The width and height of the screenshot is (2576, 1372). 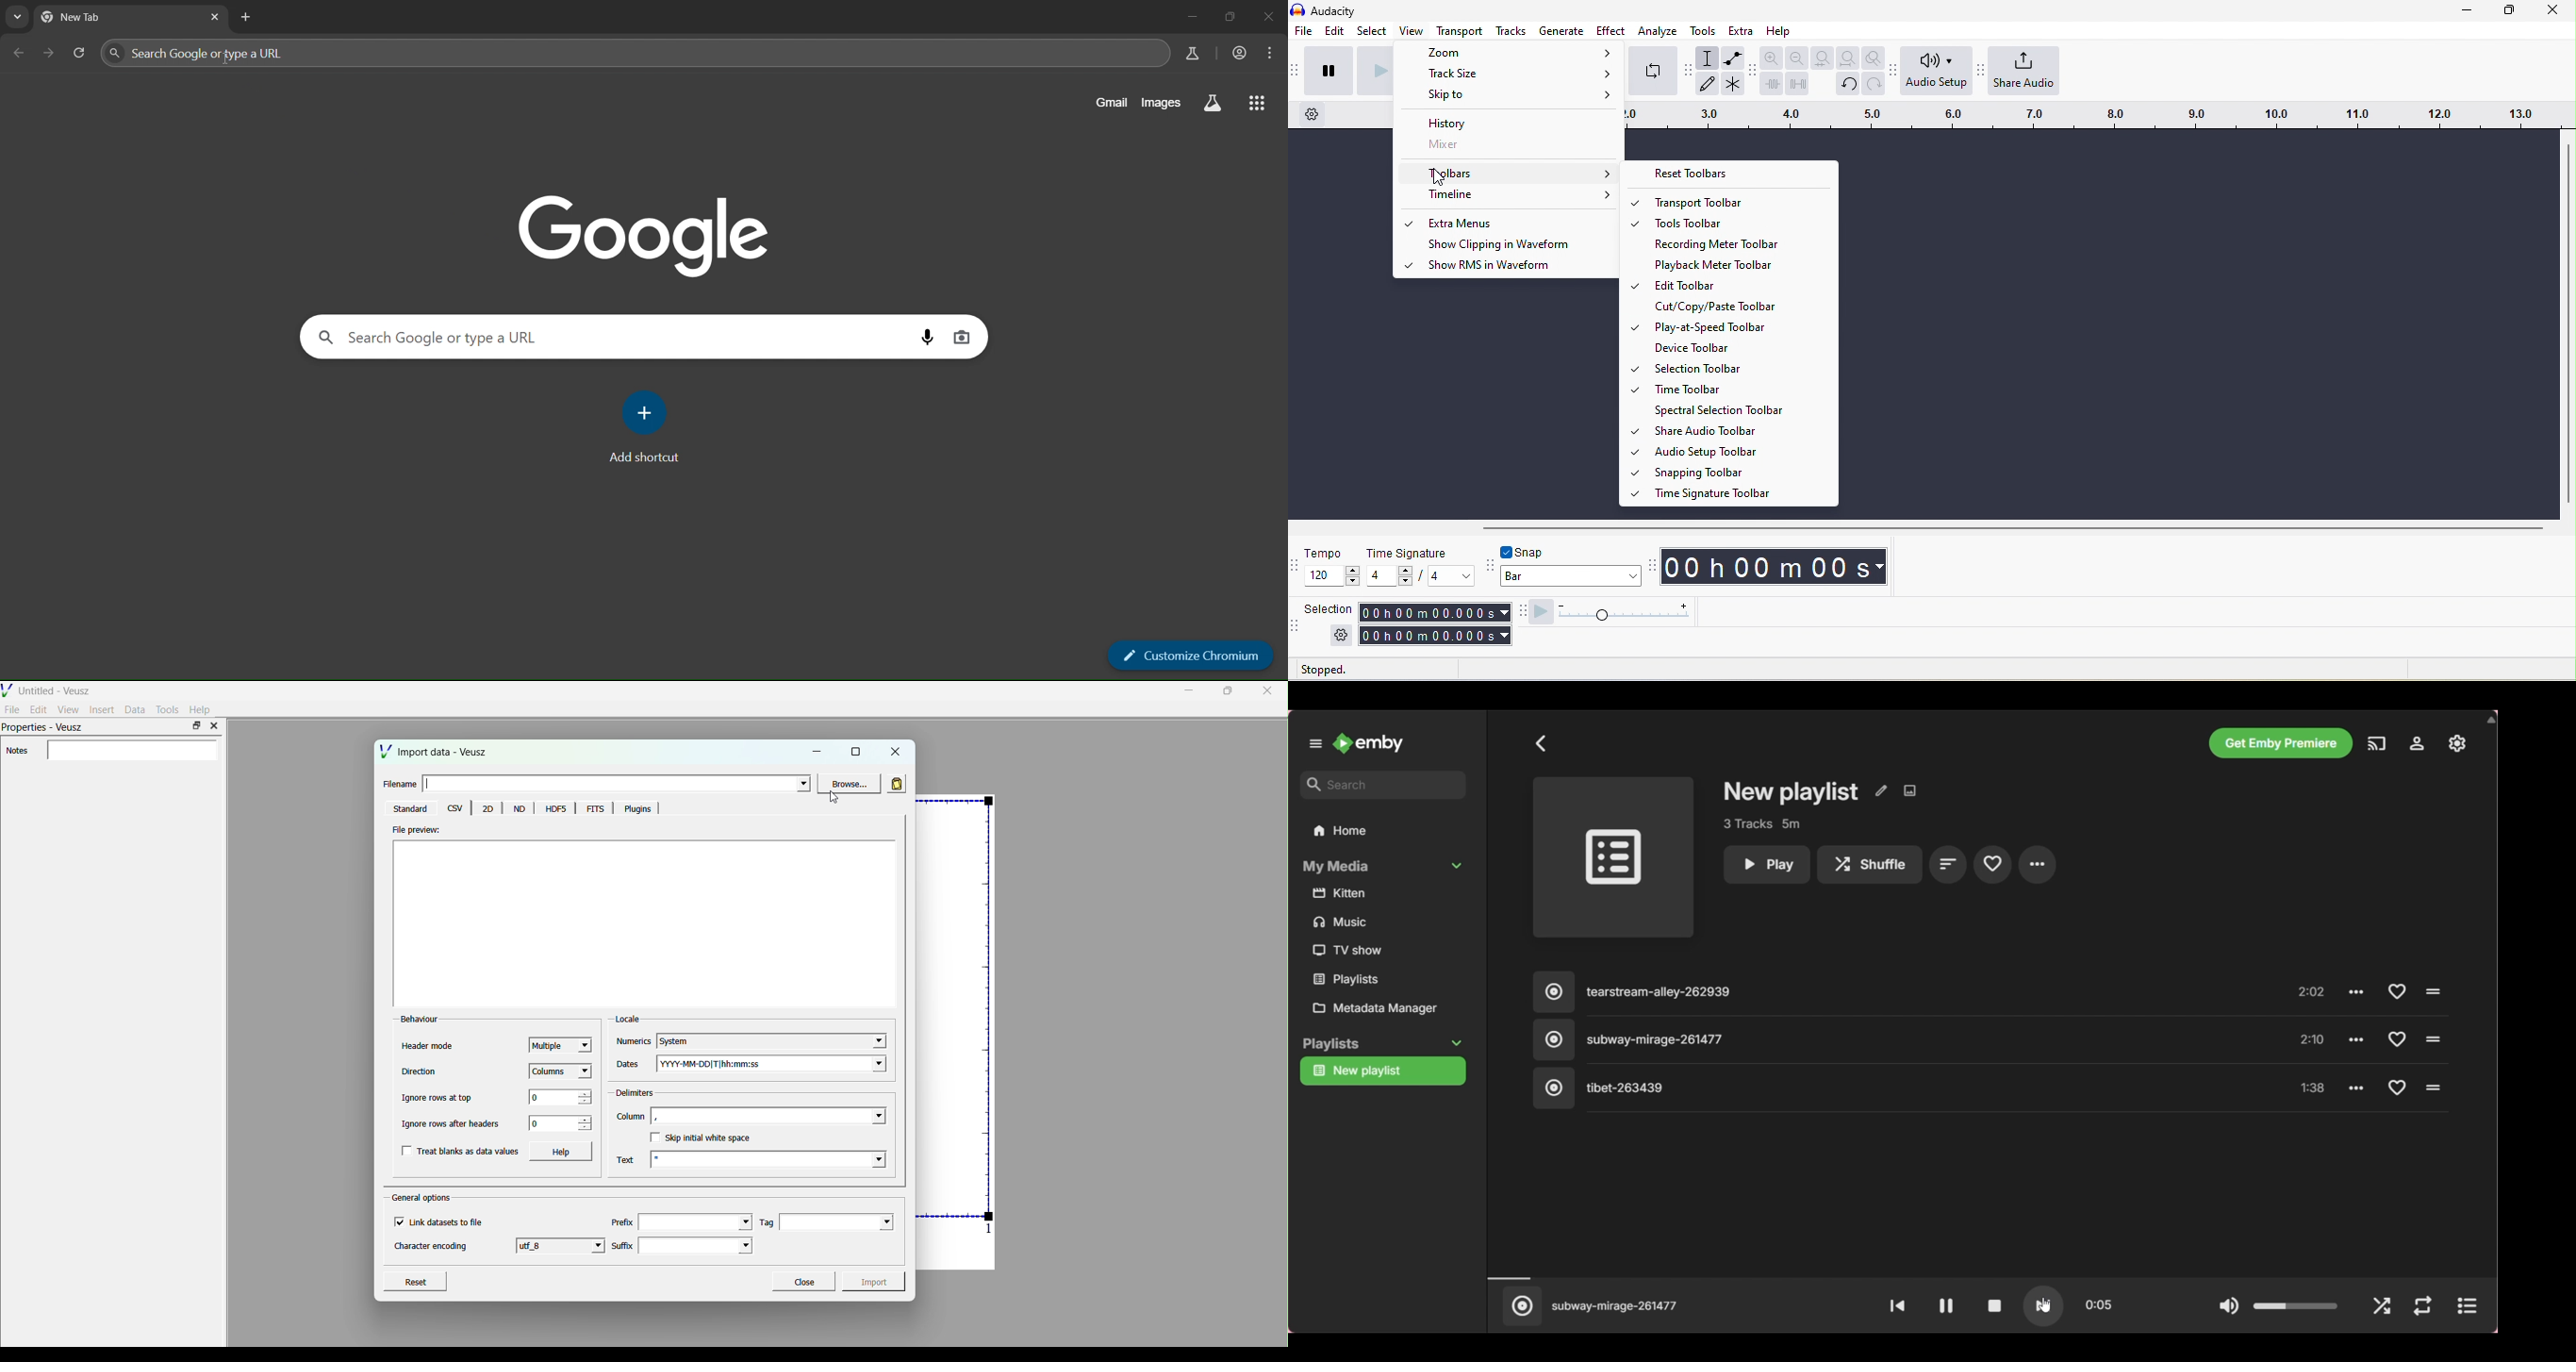 What do you see at coordinates (246, 17) in the screenshot?
I see `new tab` at bounding box center [246, 17].